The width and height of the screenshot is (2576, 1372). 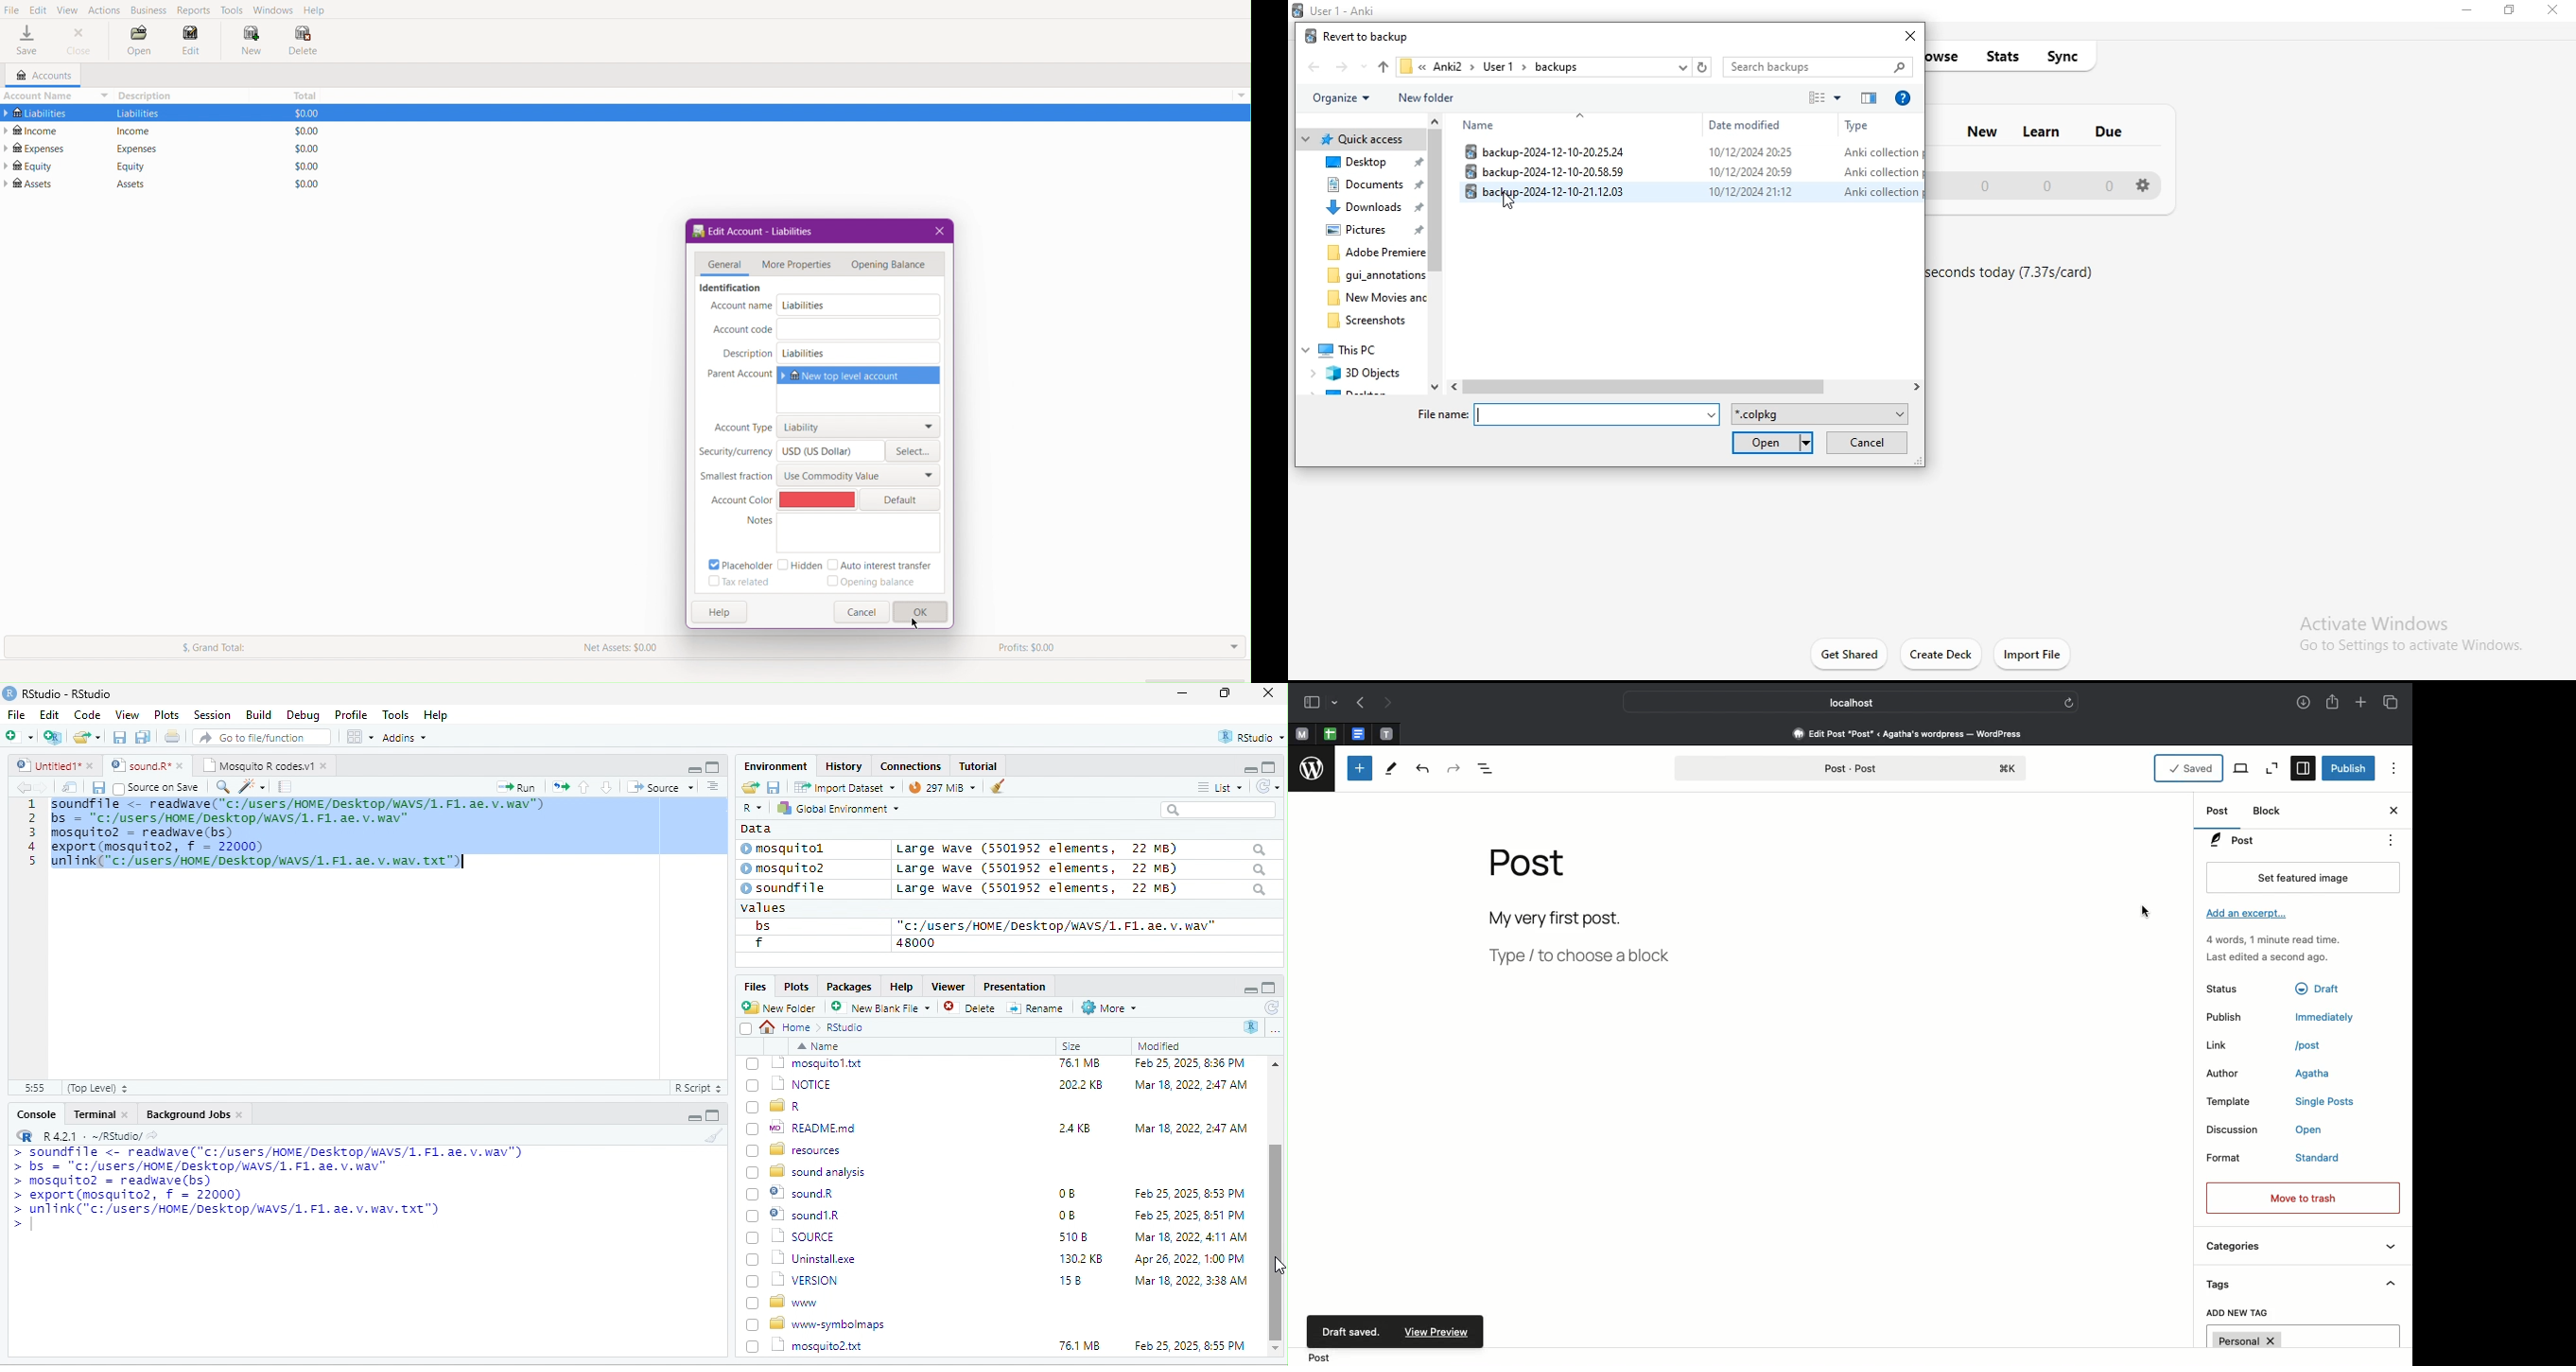 What do you see at coordinates (901, 985) in the screenshot?
I see `Help` at bounding box center [901, 985].